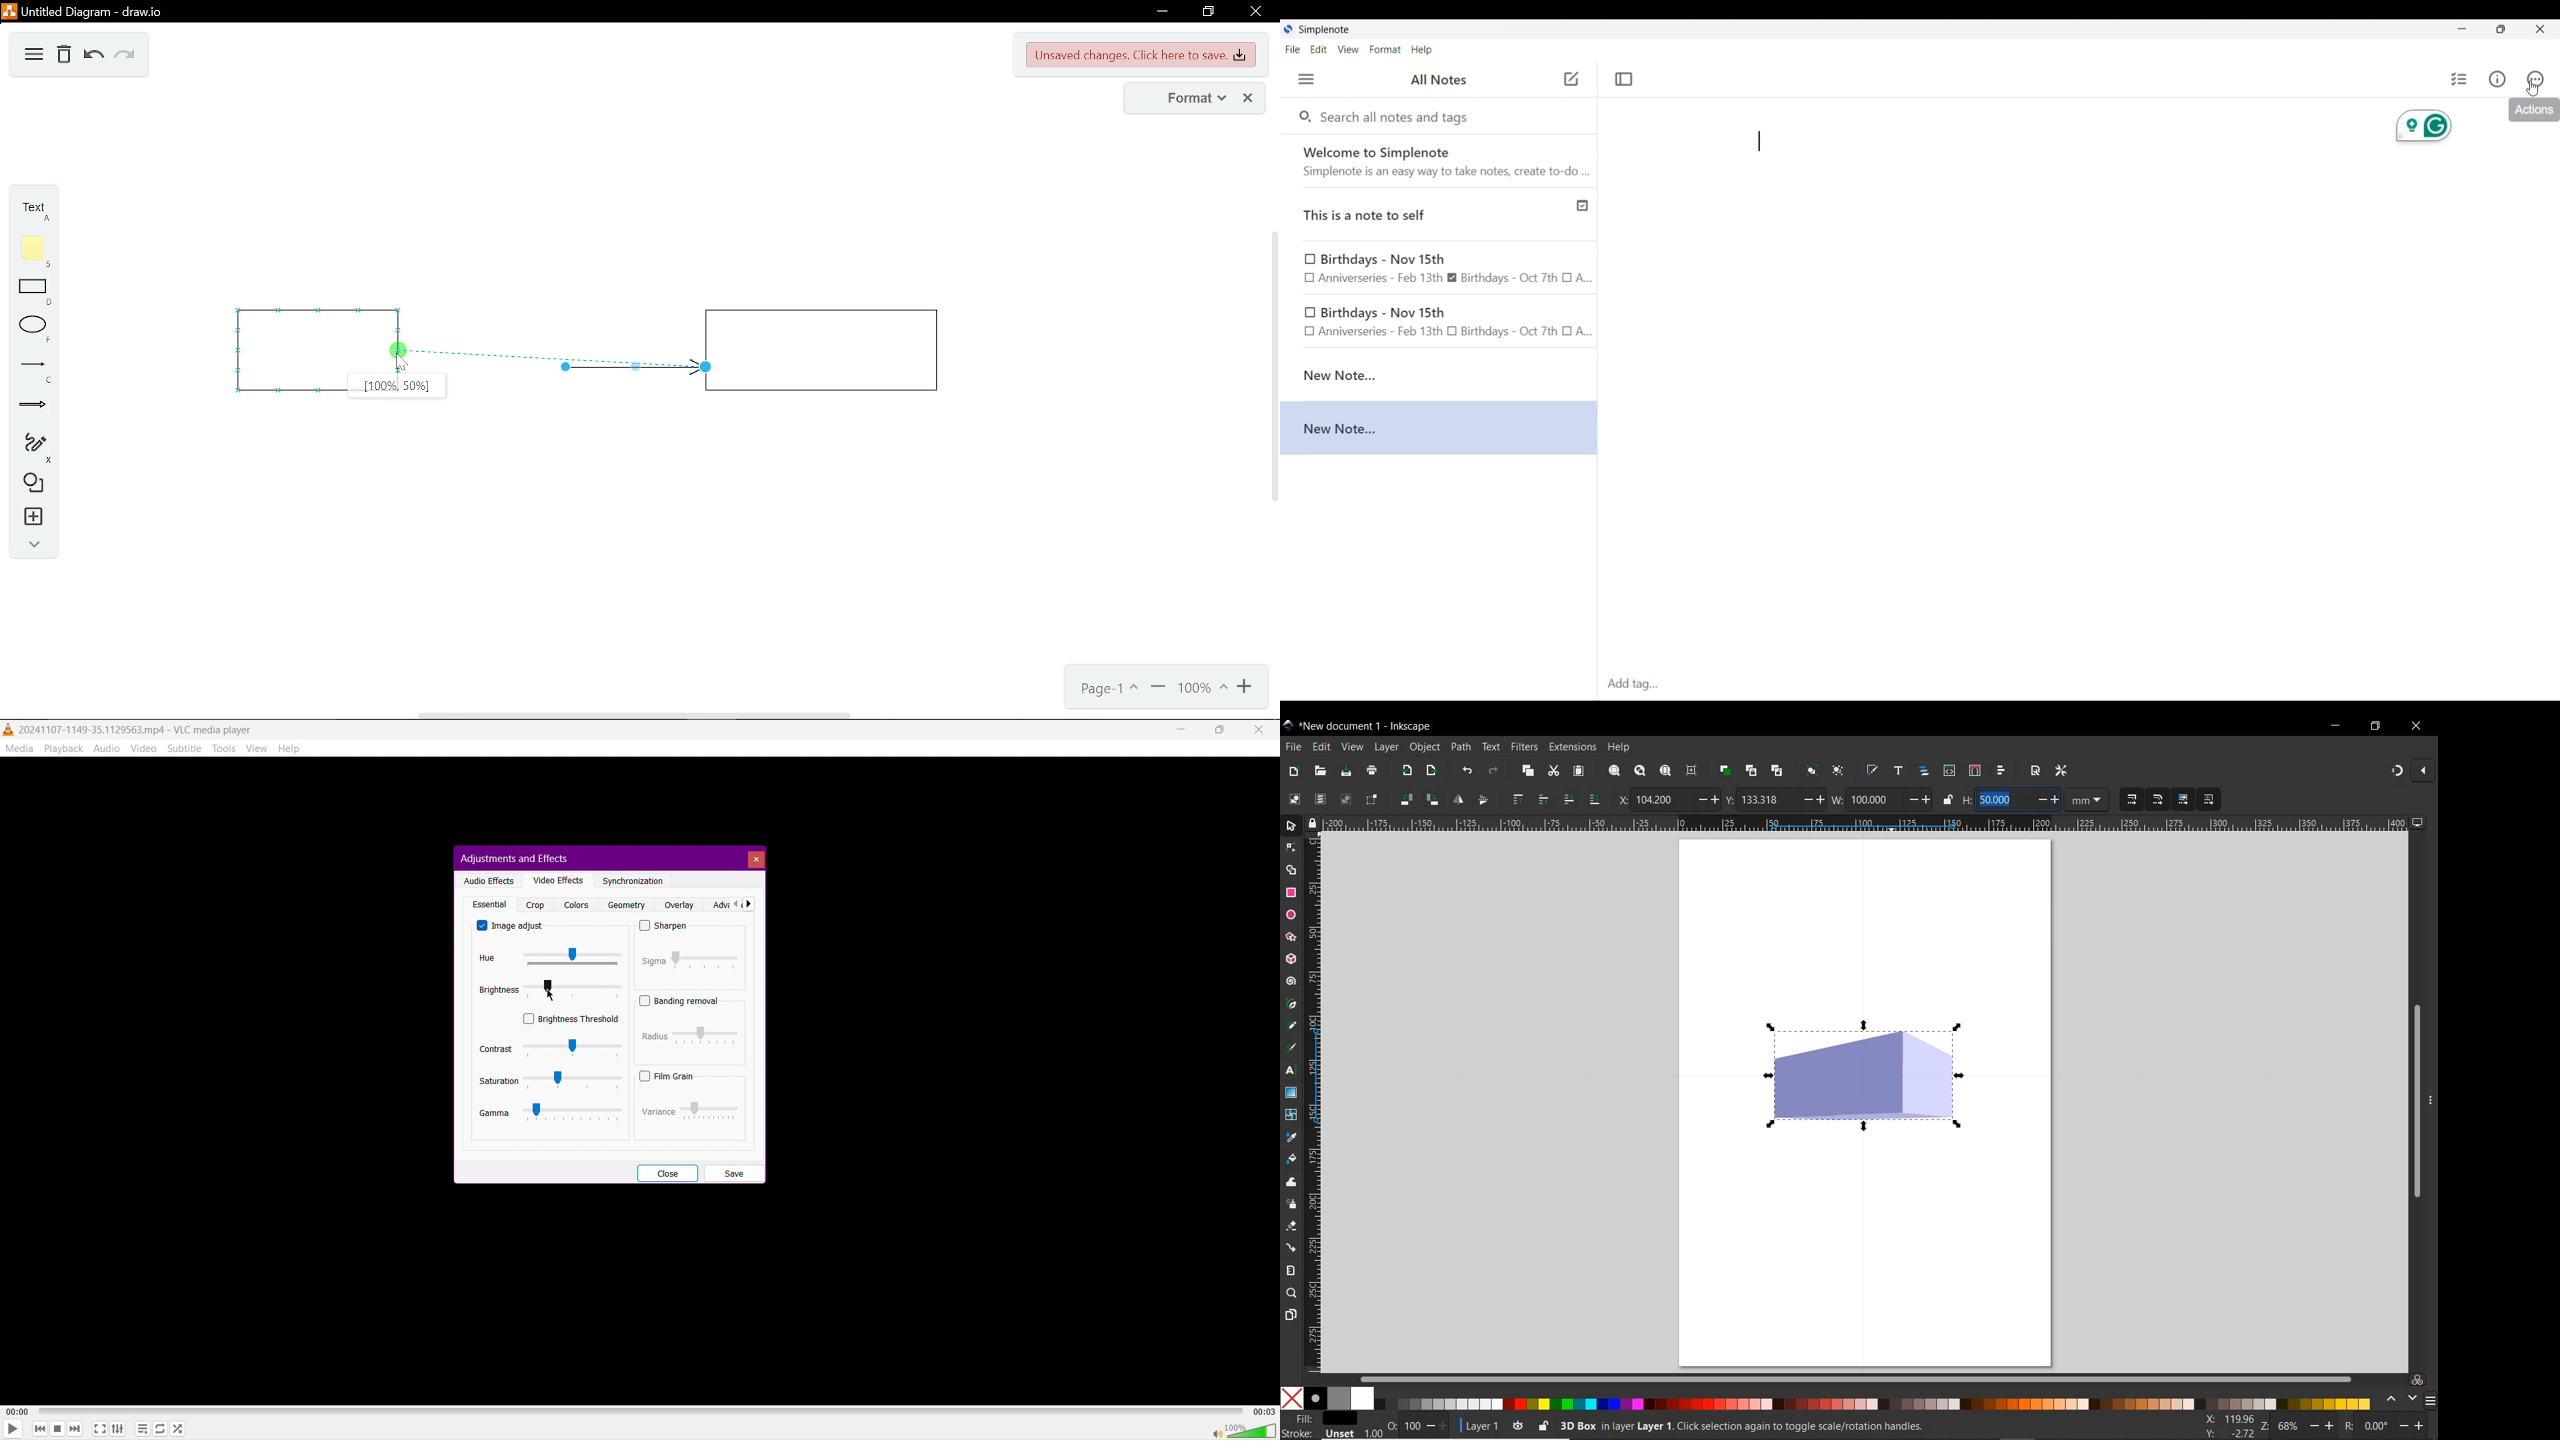 This screenshot has width=2576, height=1456. I want to click on group, so click(1810, 770).